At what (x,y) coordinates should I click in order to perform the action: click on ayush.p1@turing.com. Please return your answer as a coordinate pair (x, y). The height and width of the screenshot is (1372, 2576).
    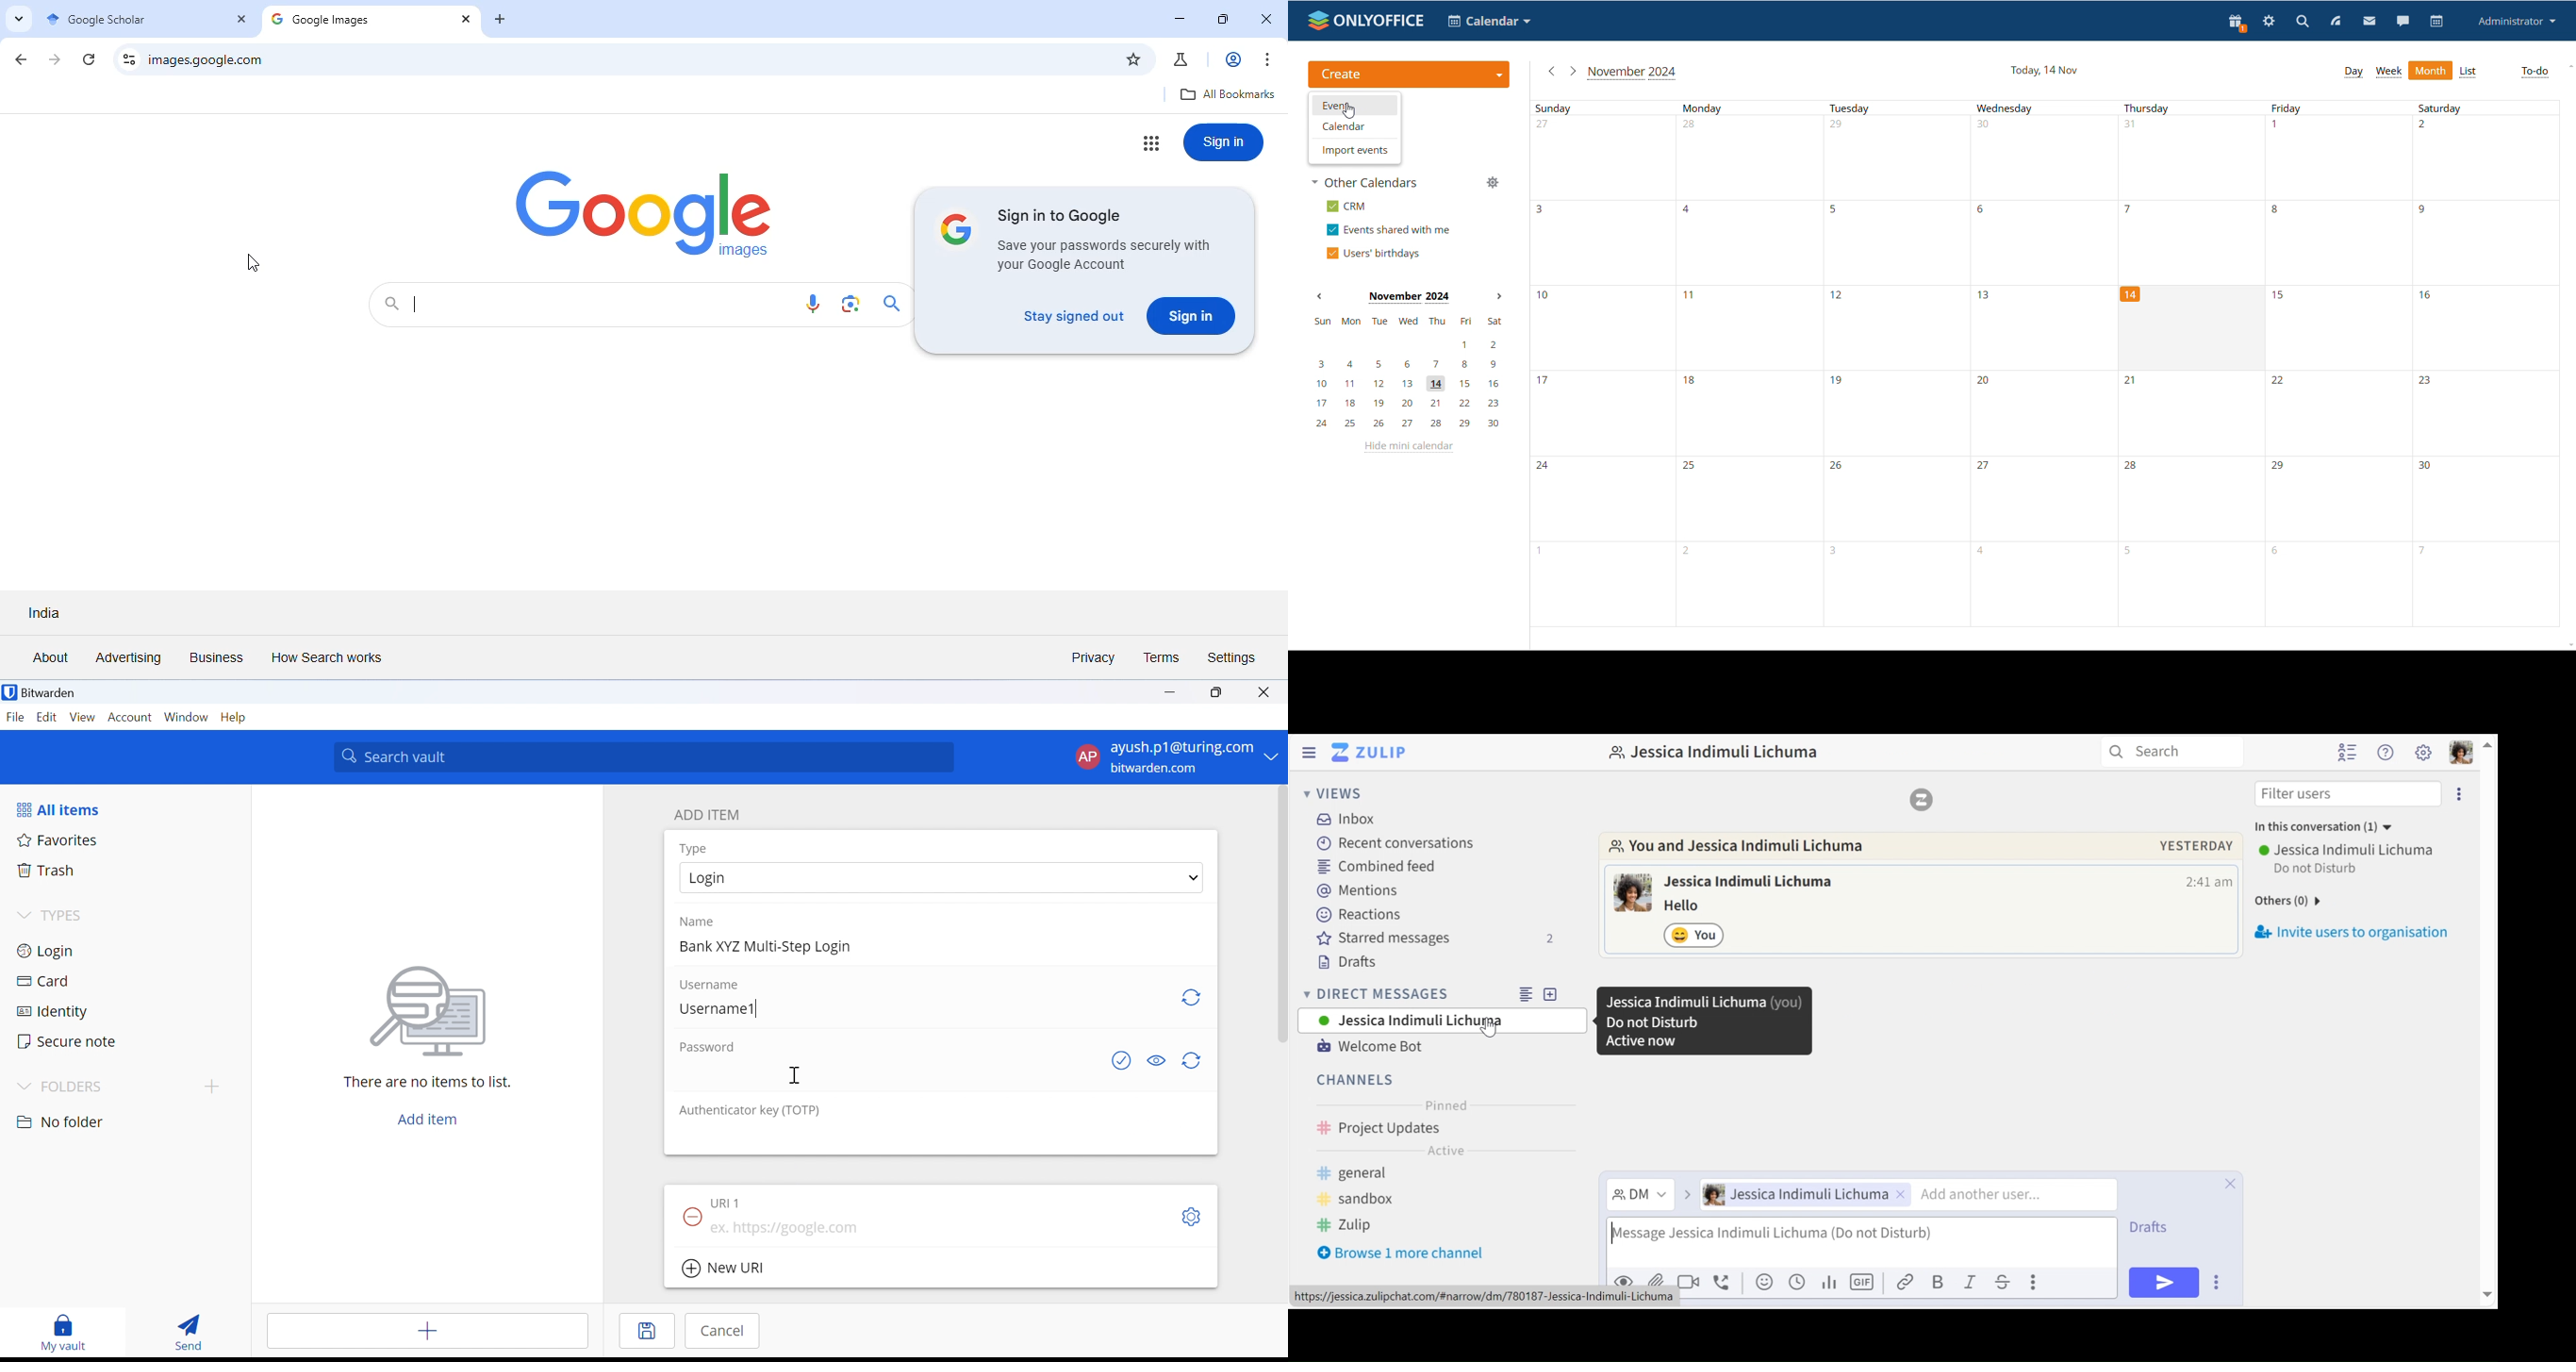
    Looking at the image, I should click on (1183, 747).